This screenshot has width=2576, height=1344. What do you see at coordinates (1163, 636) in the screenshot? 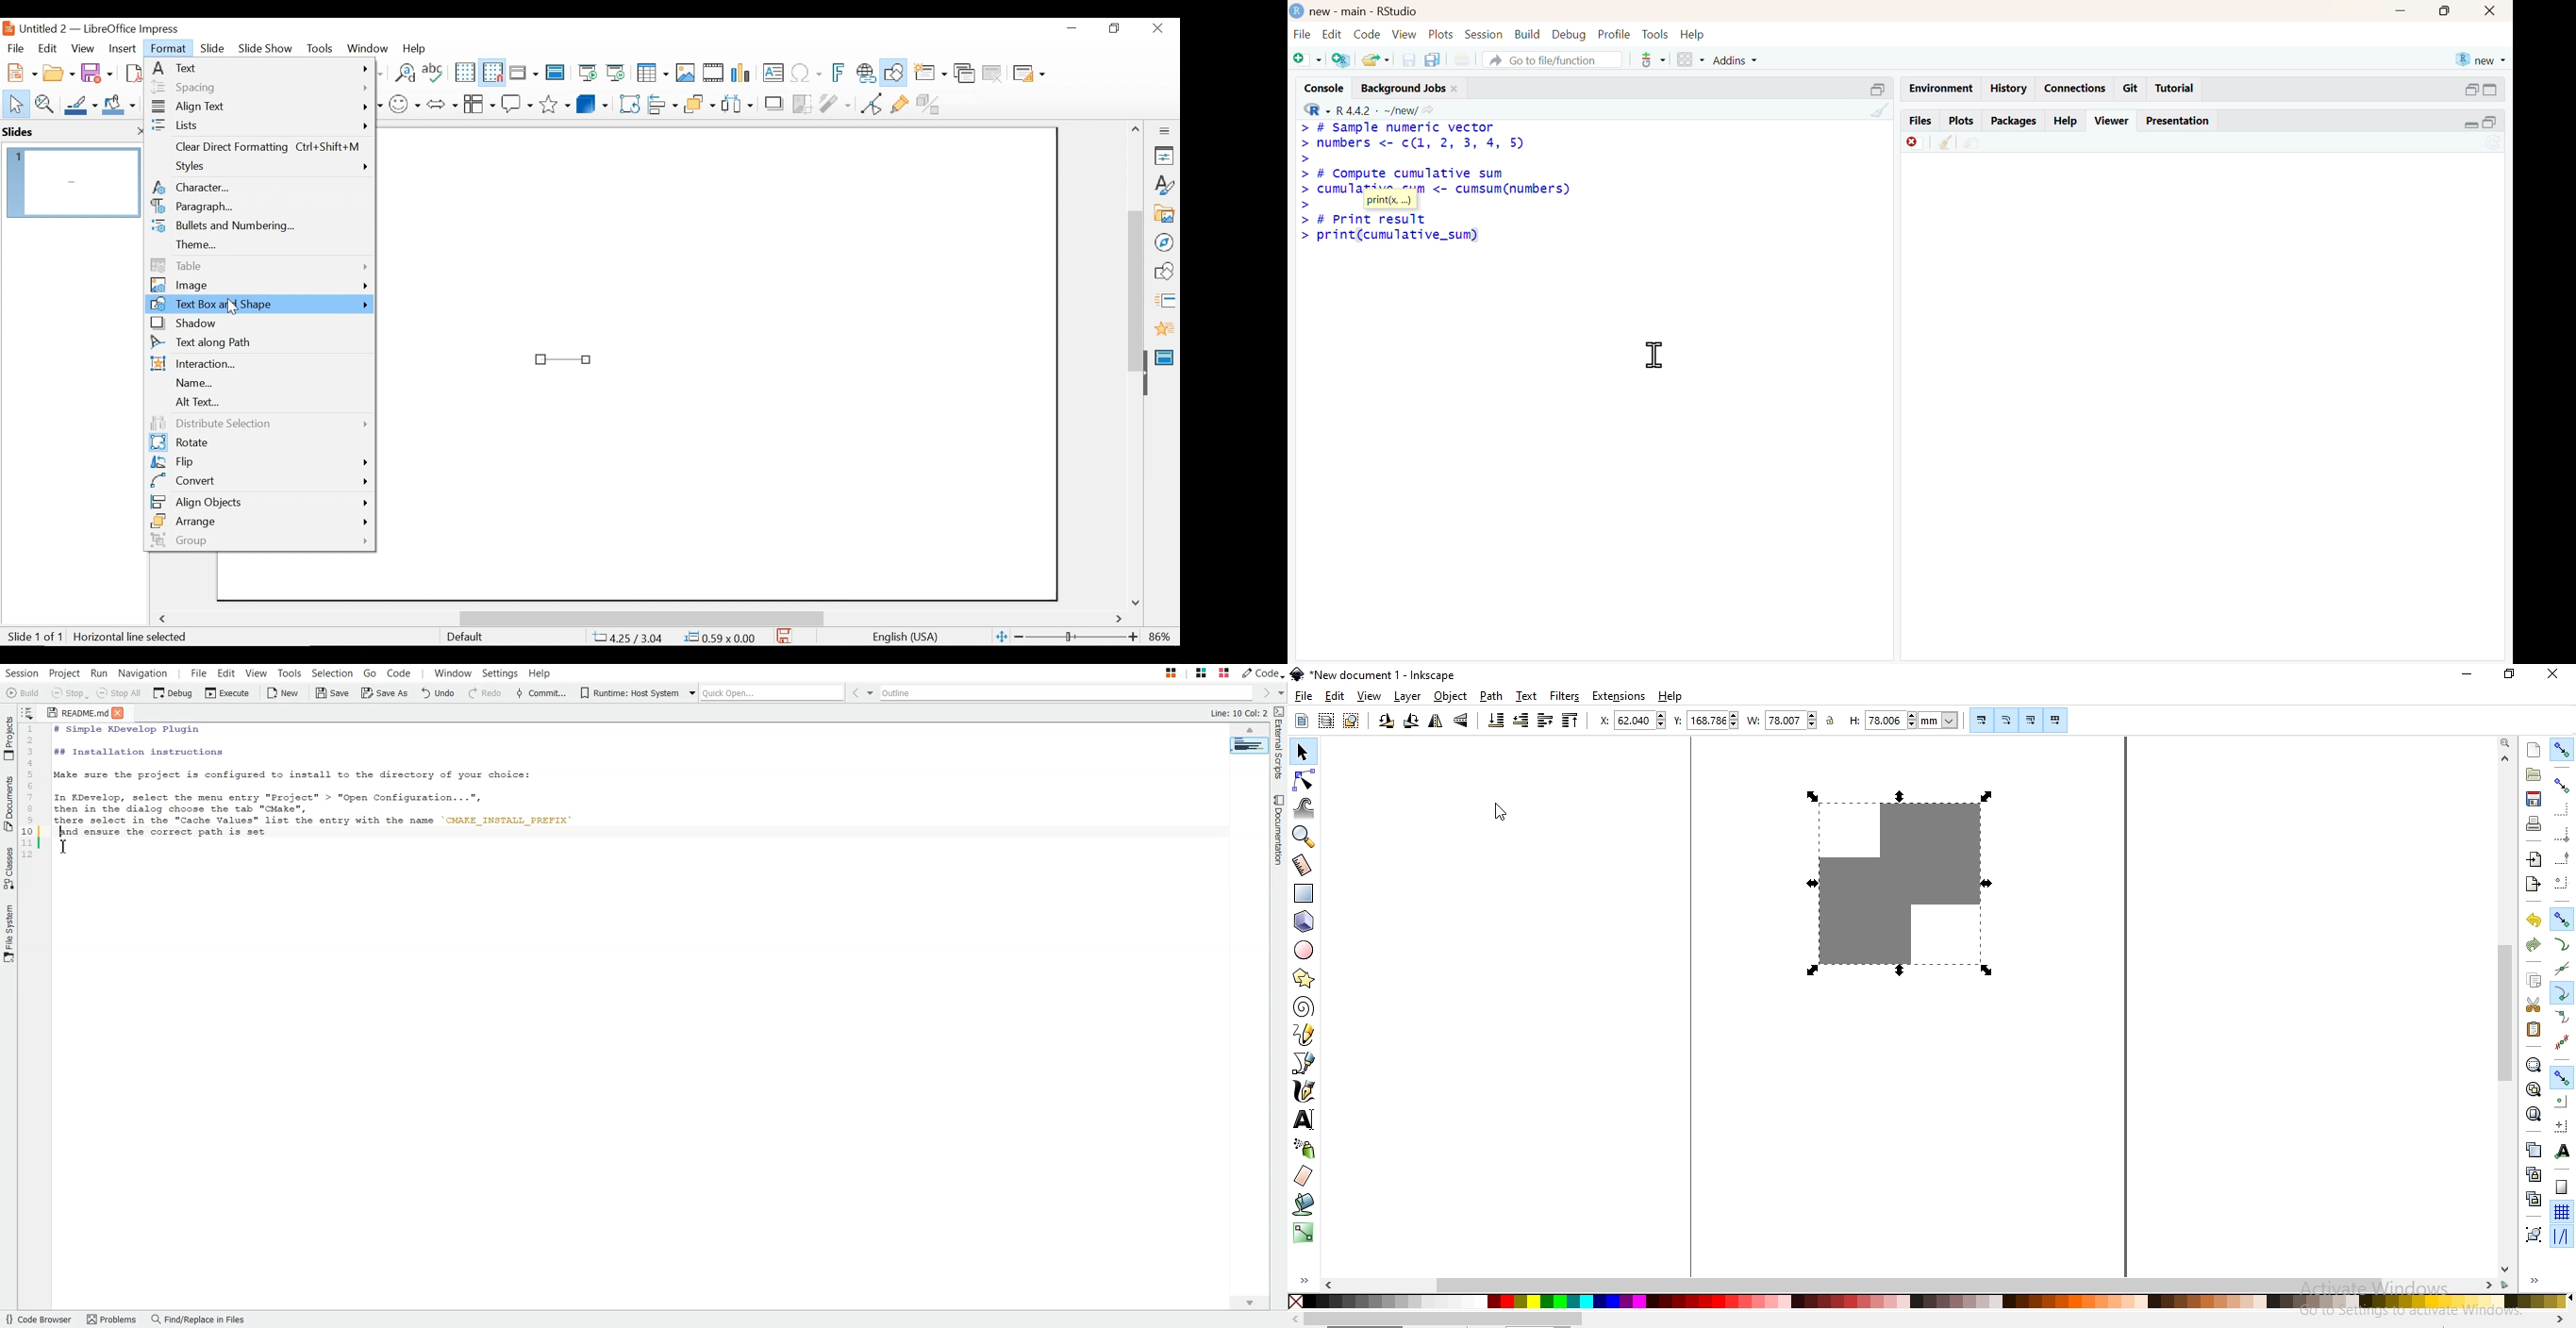
I see `86%` at bounding box center [1163, 636].